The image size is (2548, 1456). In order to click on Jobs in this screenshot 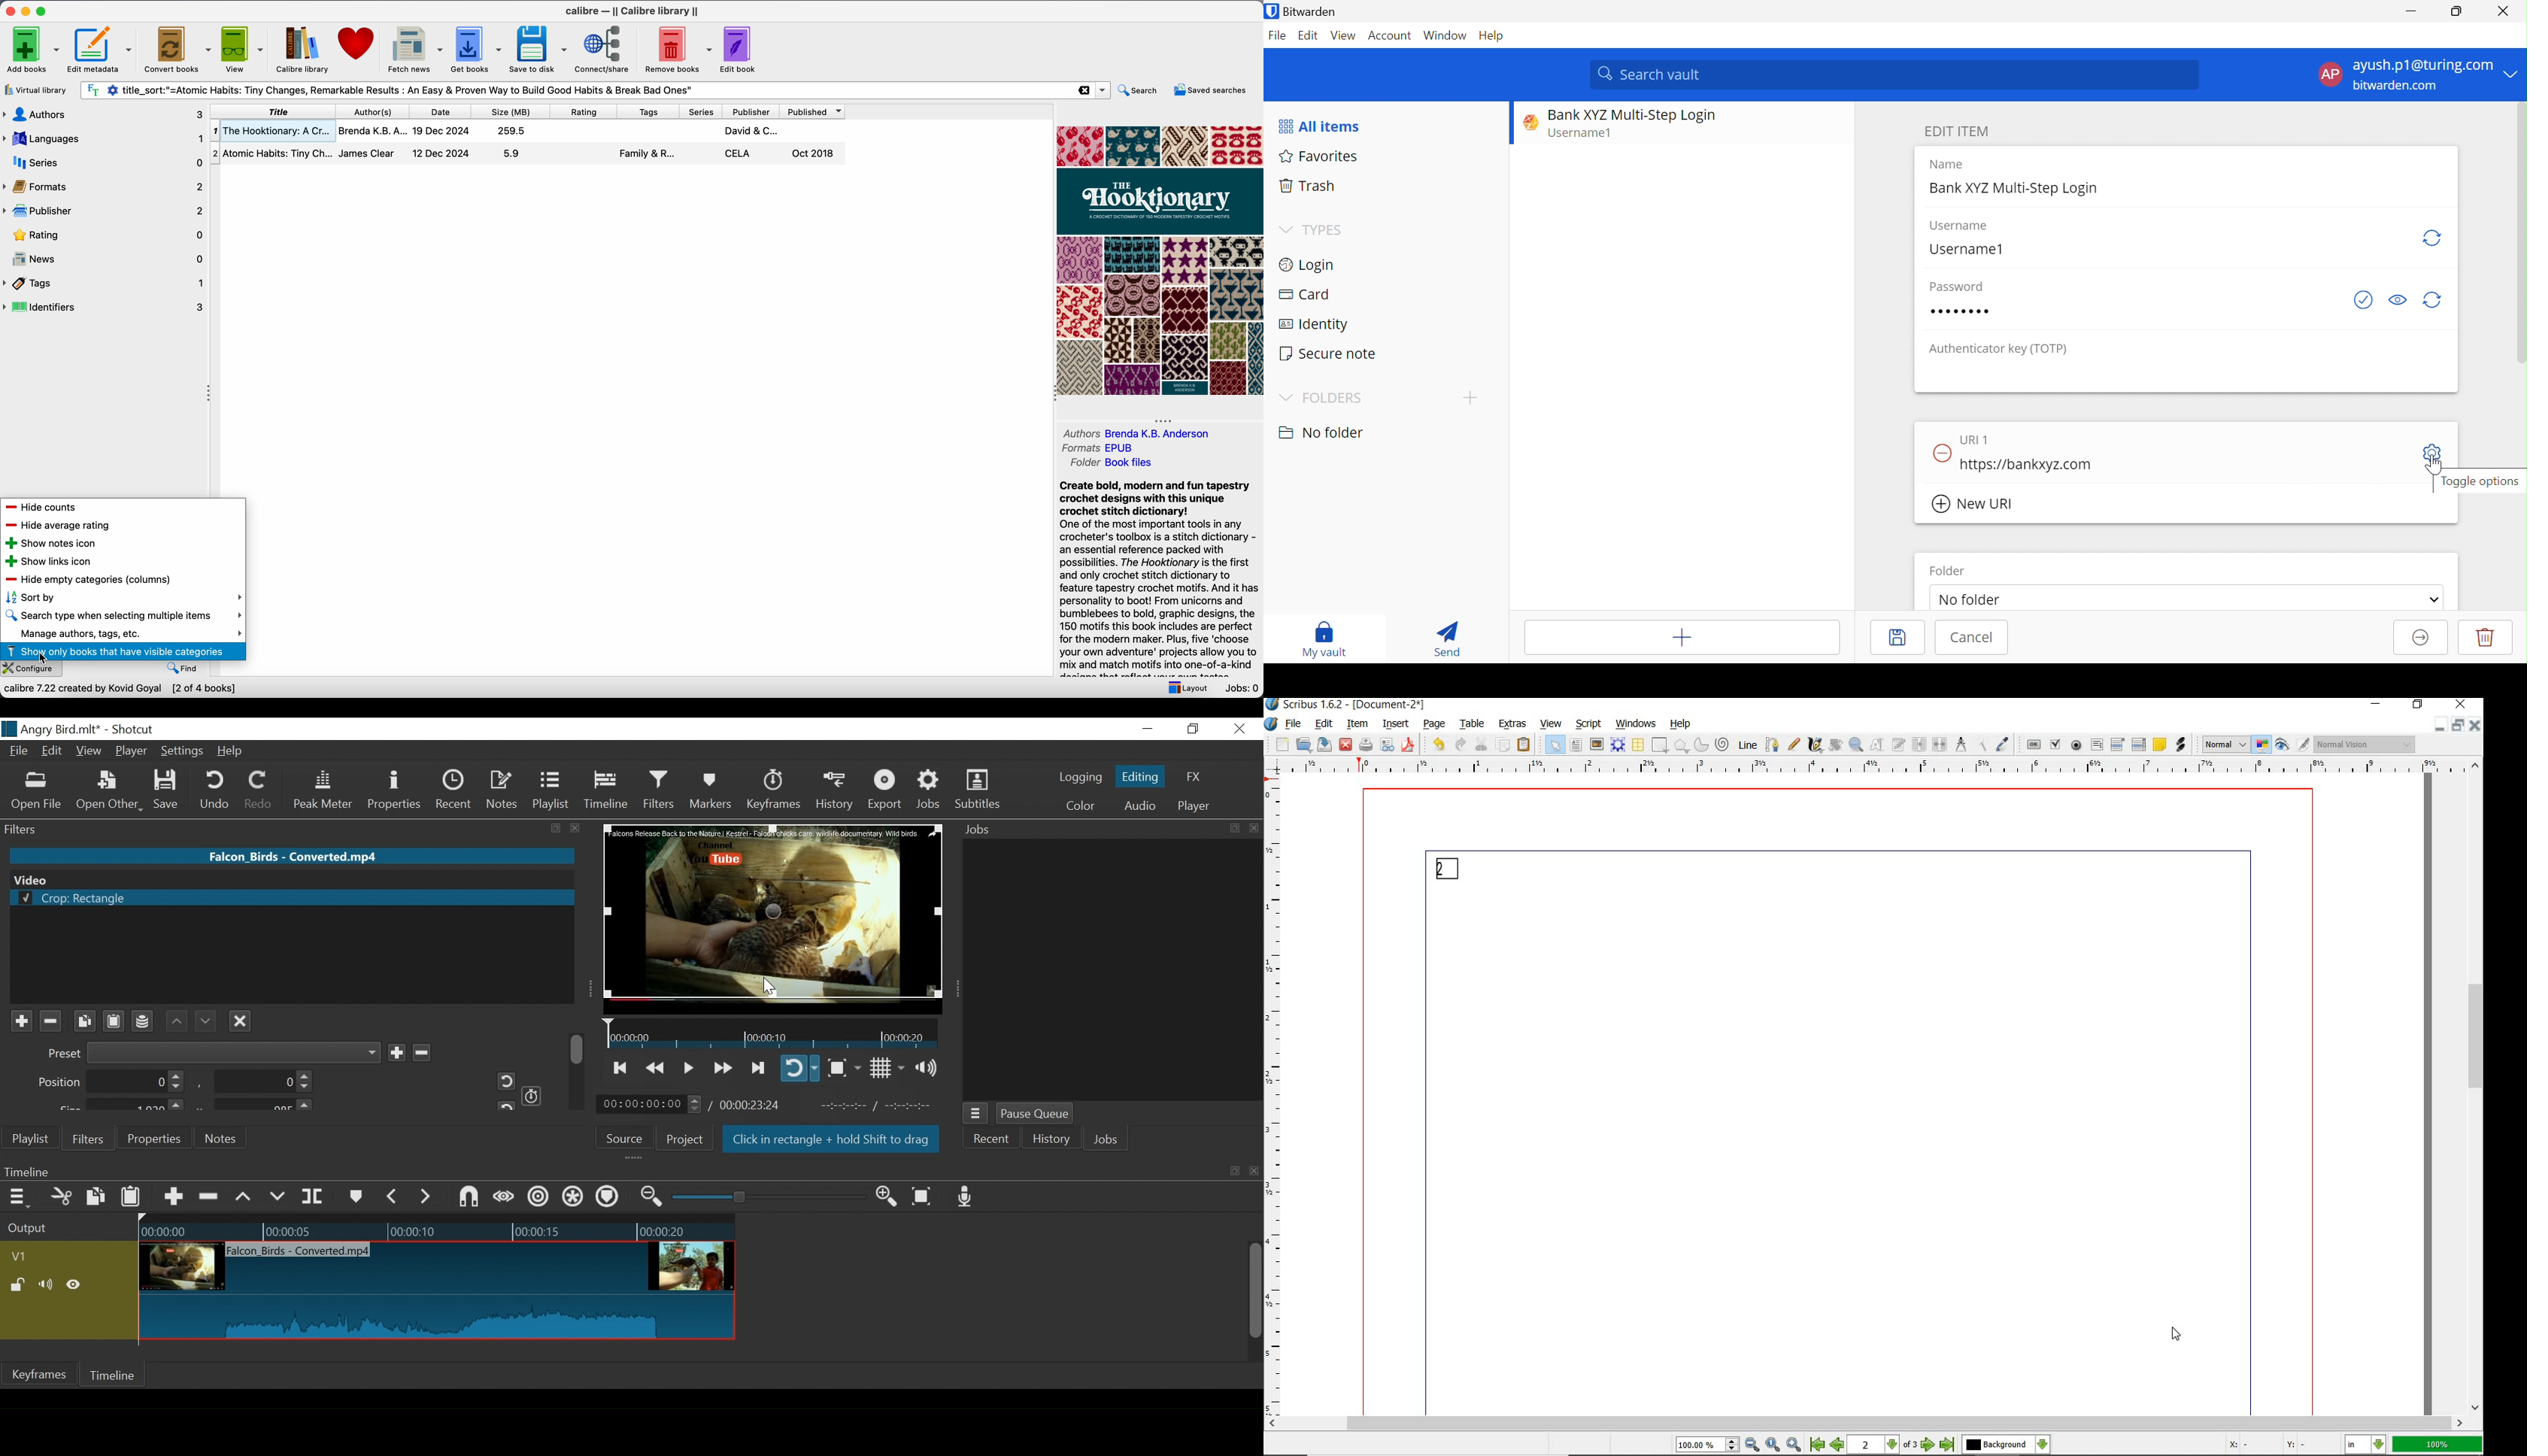, I will do `click(1106, 1141)`.